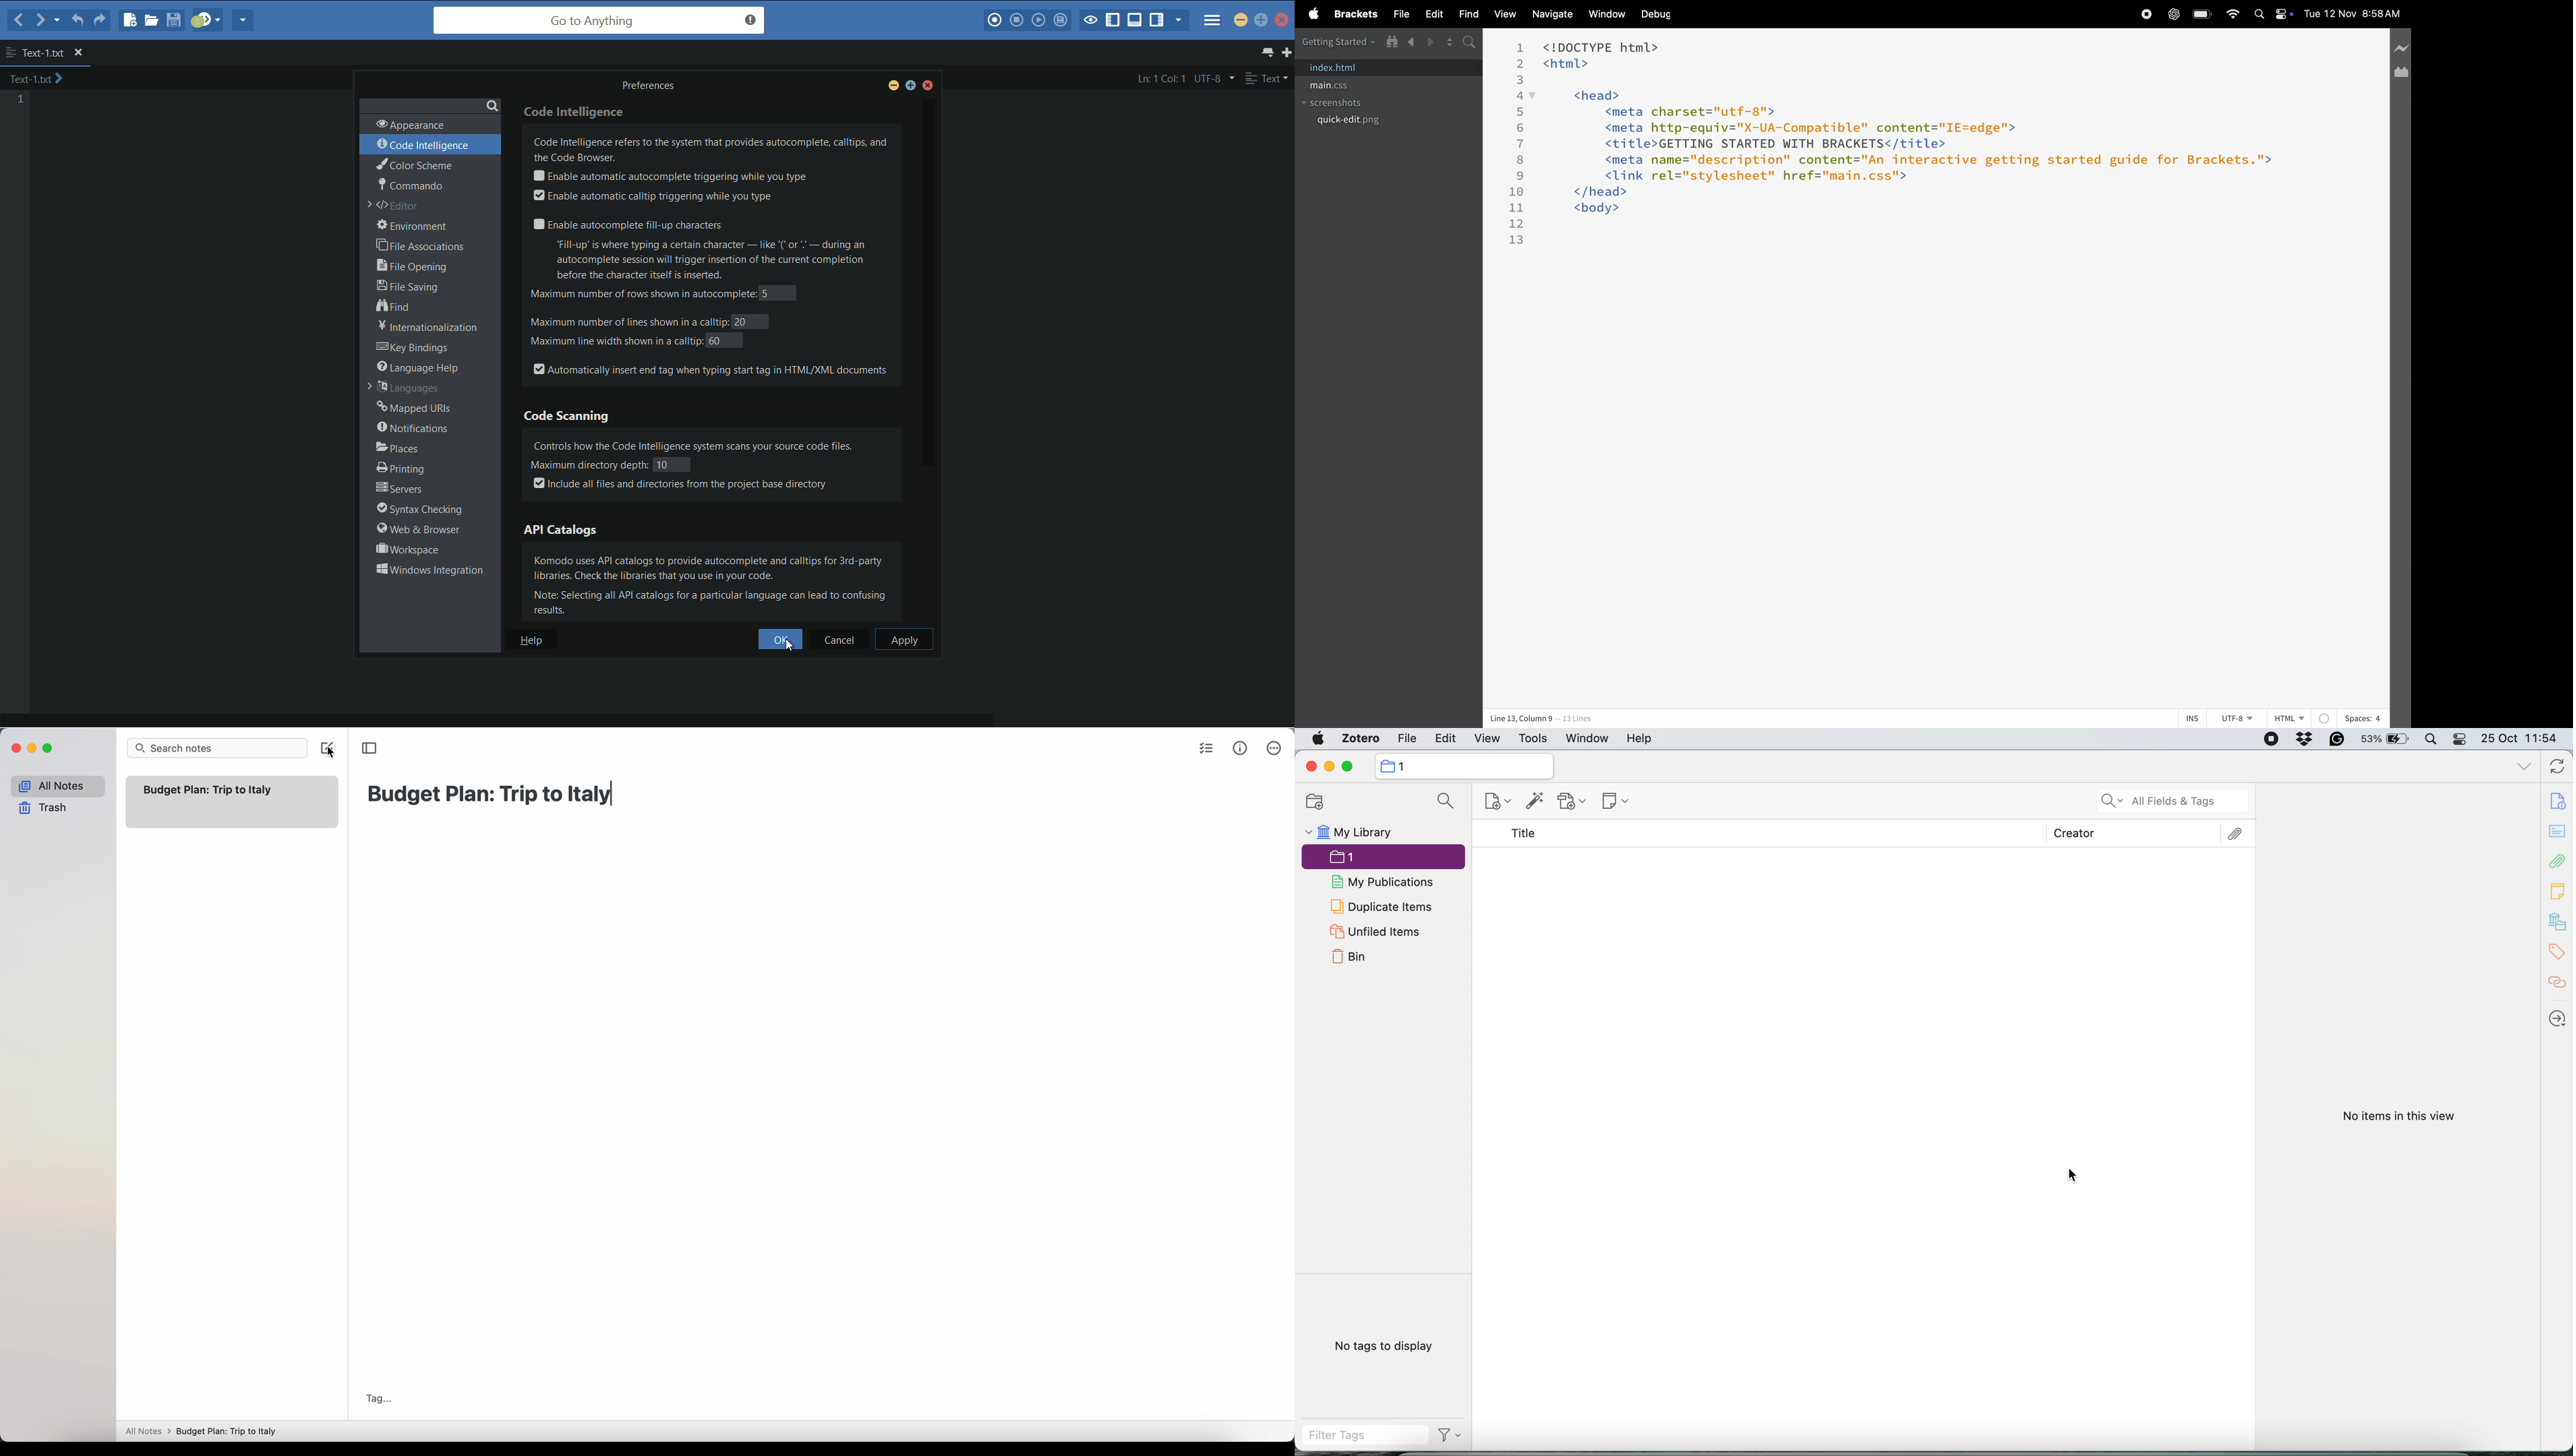 The image size is (2576, 1456). Describe the element at coordinates (2434, 738) in the screenshot. I see `spotlight search` at that location.